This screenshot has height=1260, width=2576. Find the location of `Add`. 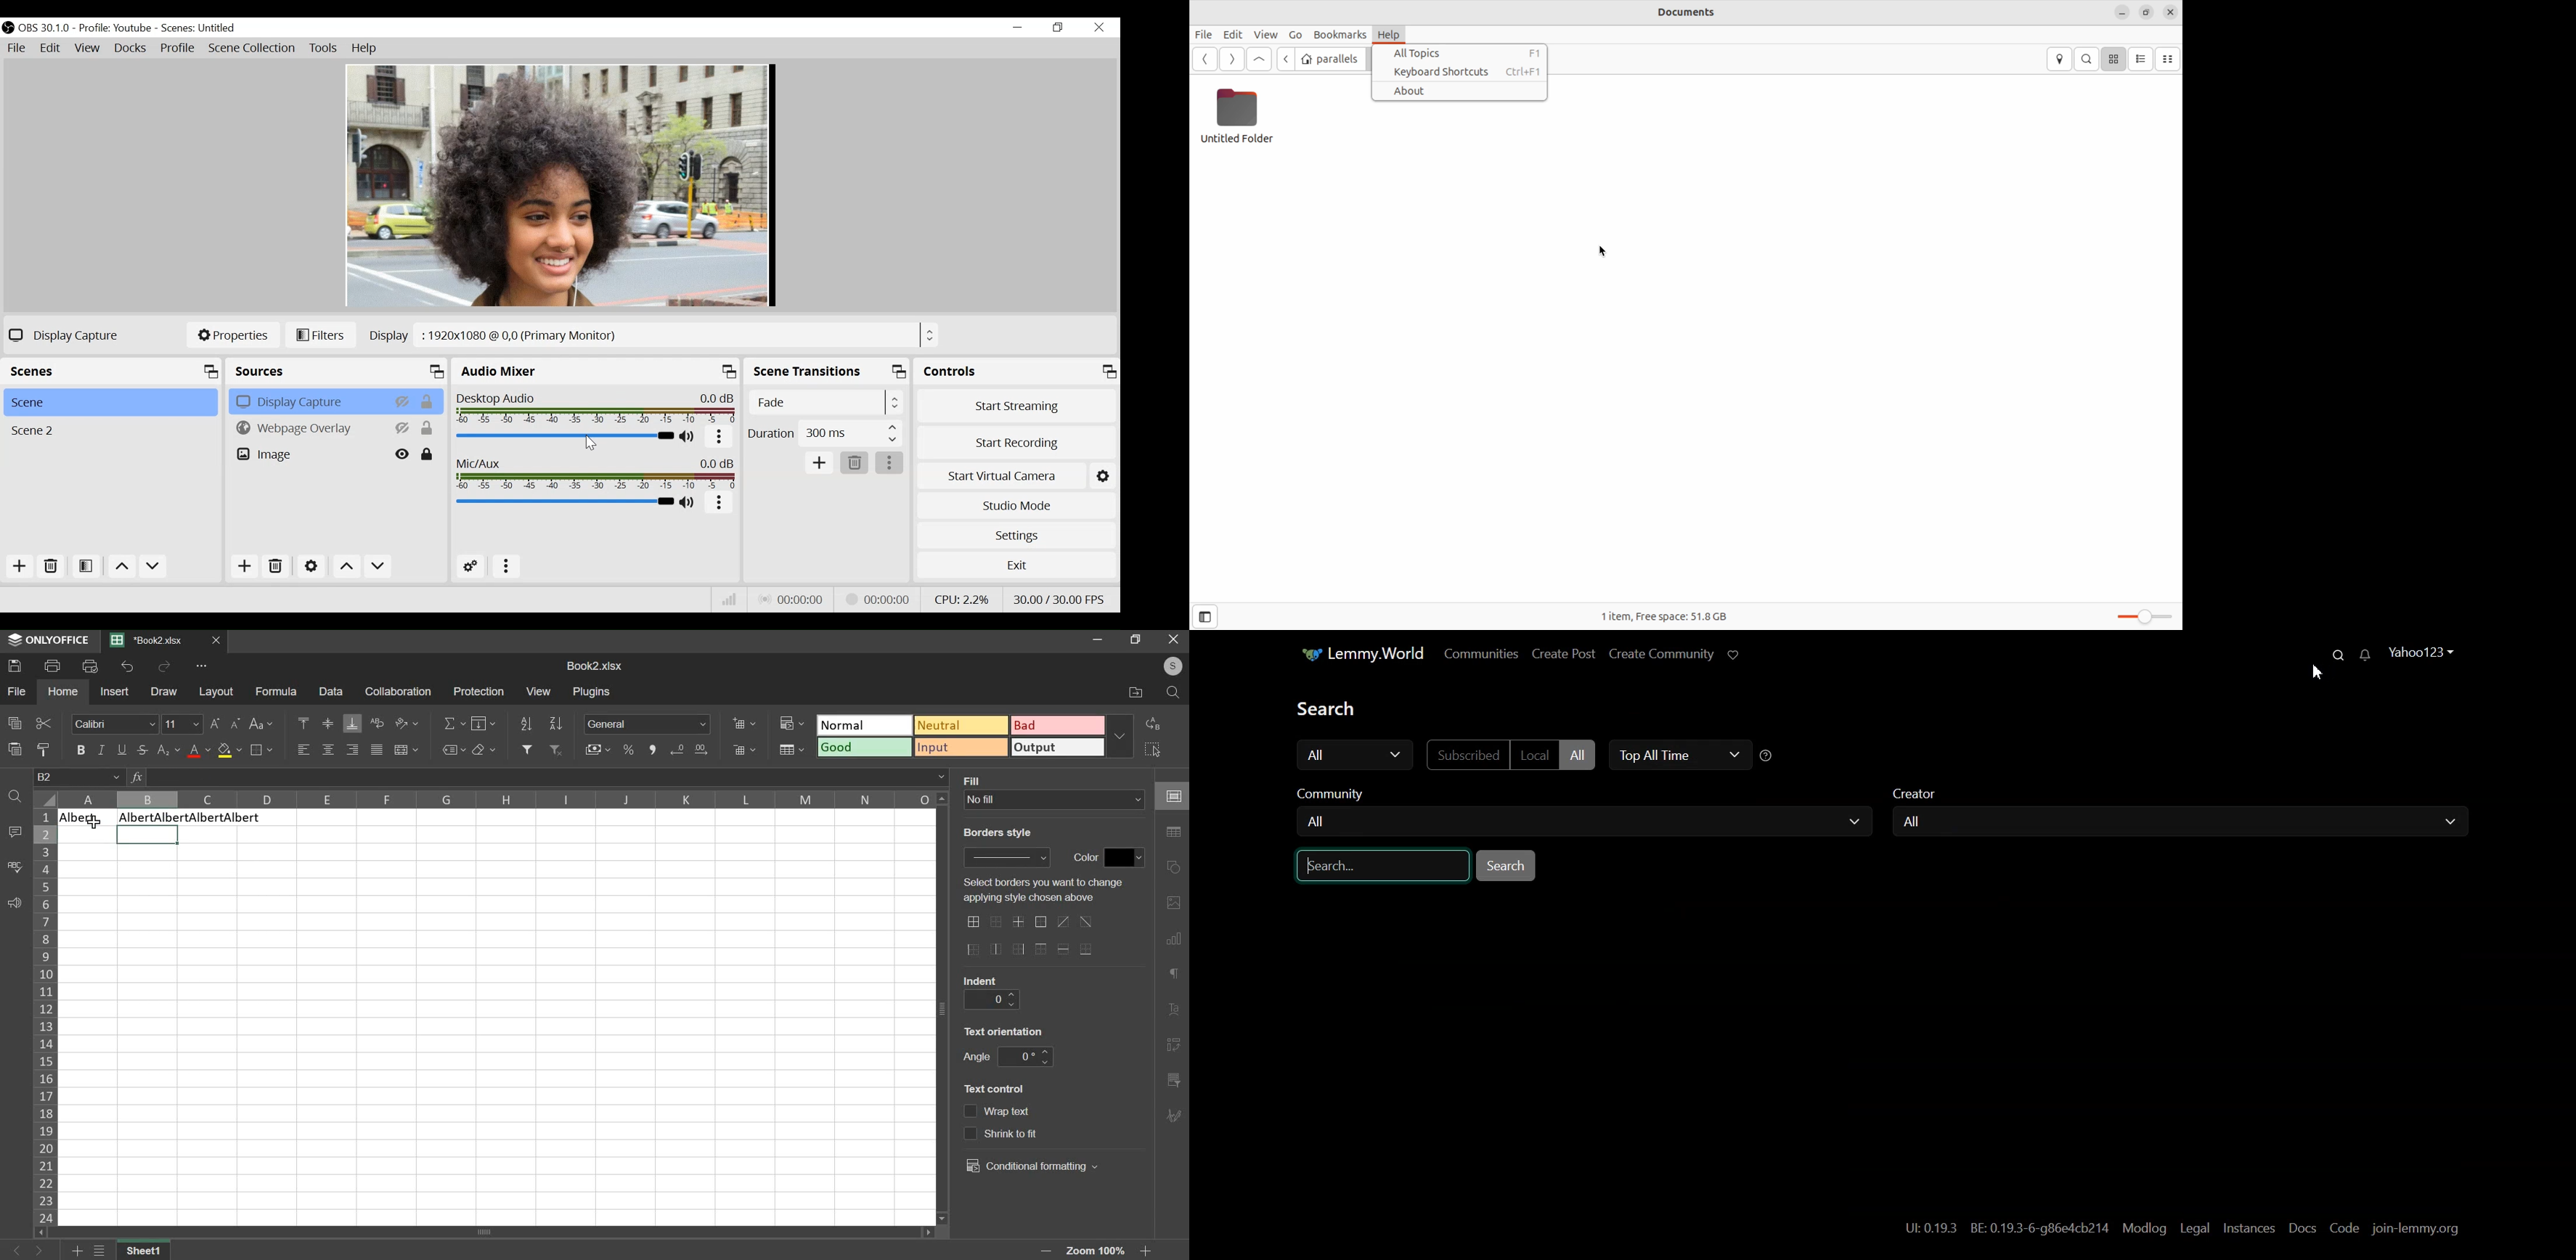

Add is located at coordinates (22, 566).